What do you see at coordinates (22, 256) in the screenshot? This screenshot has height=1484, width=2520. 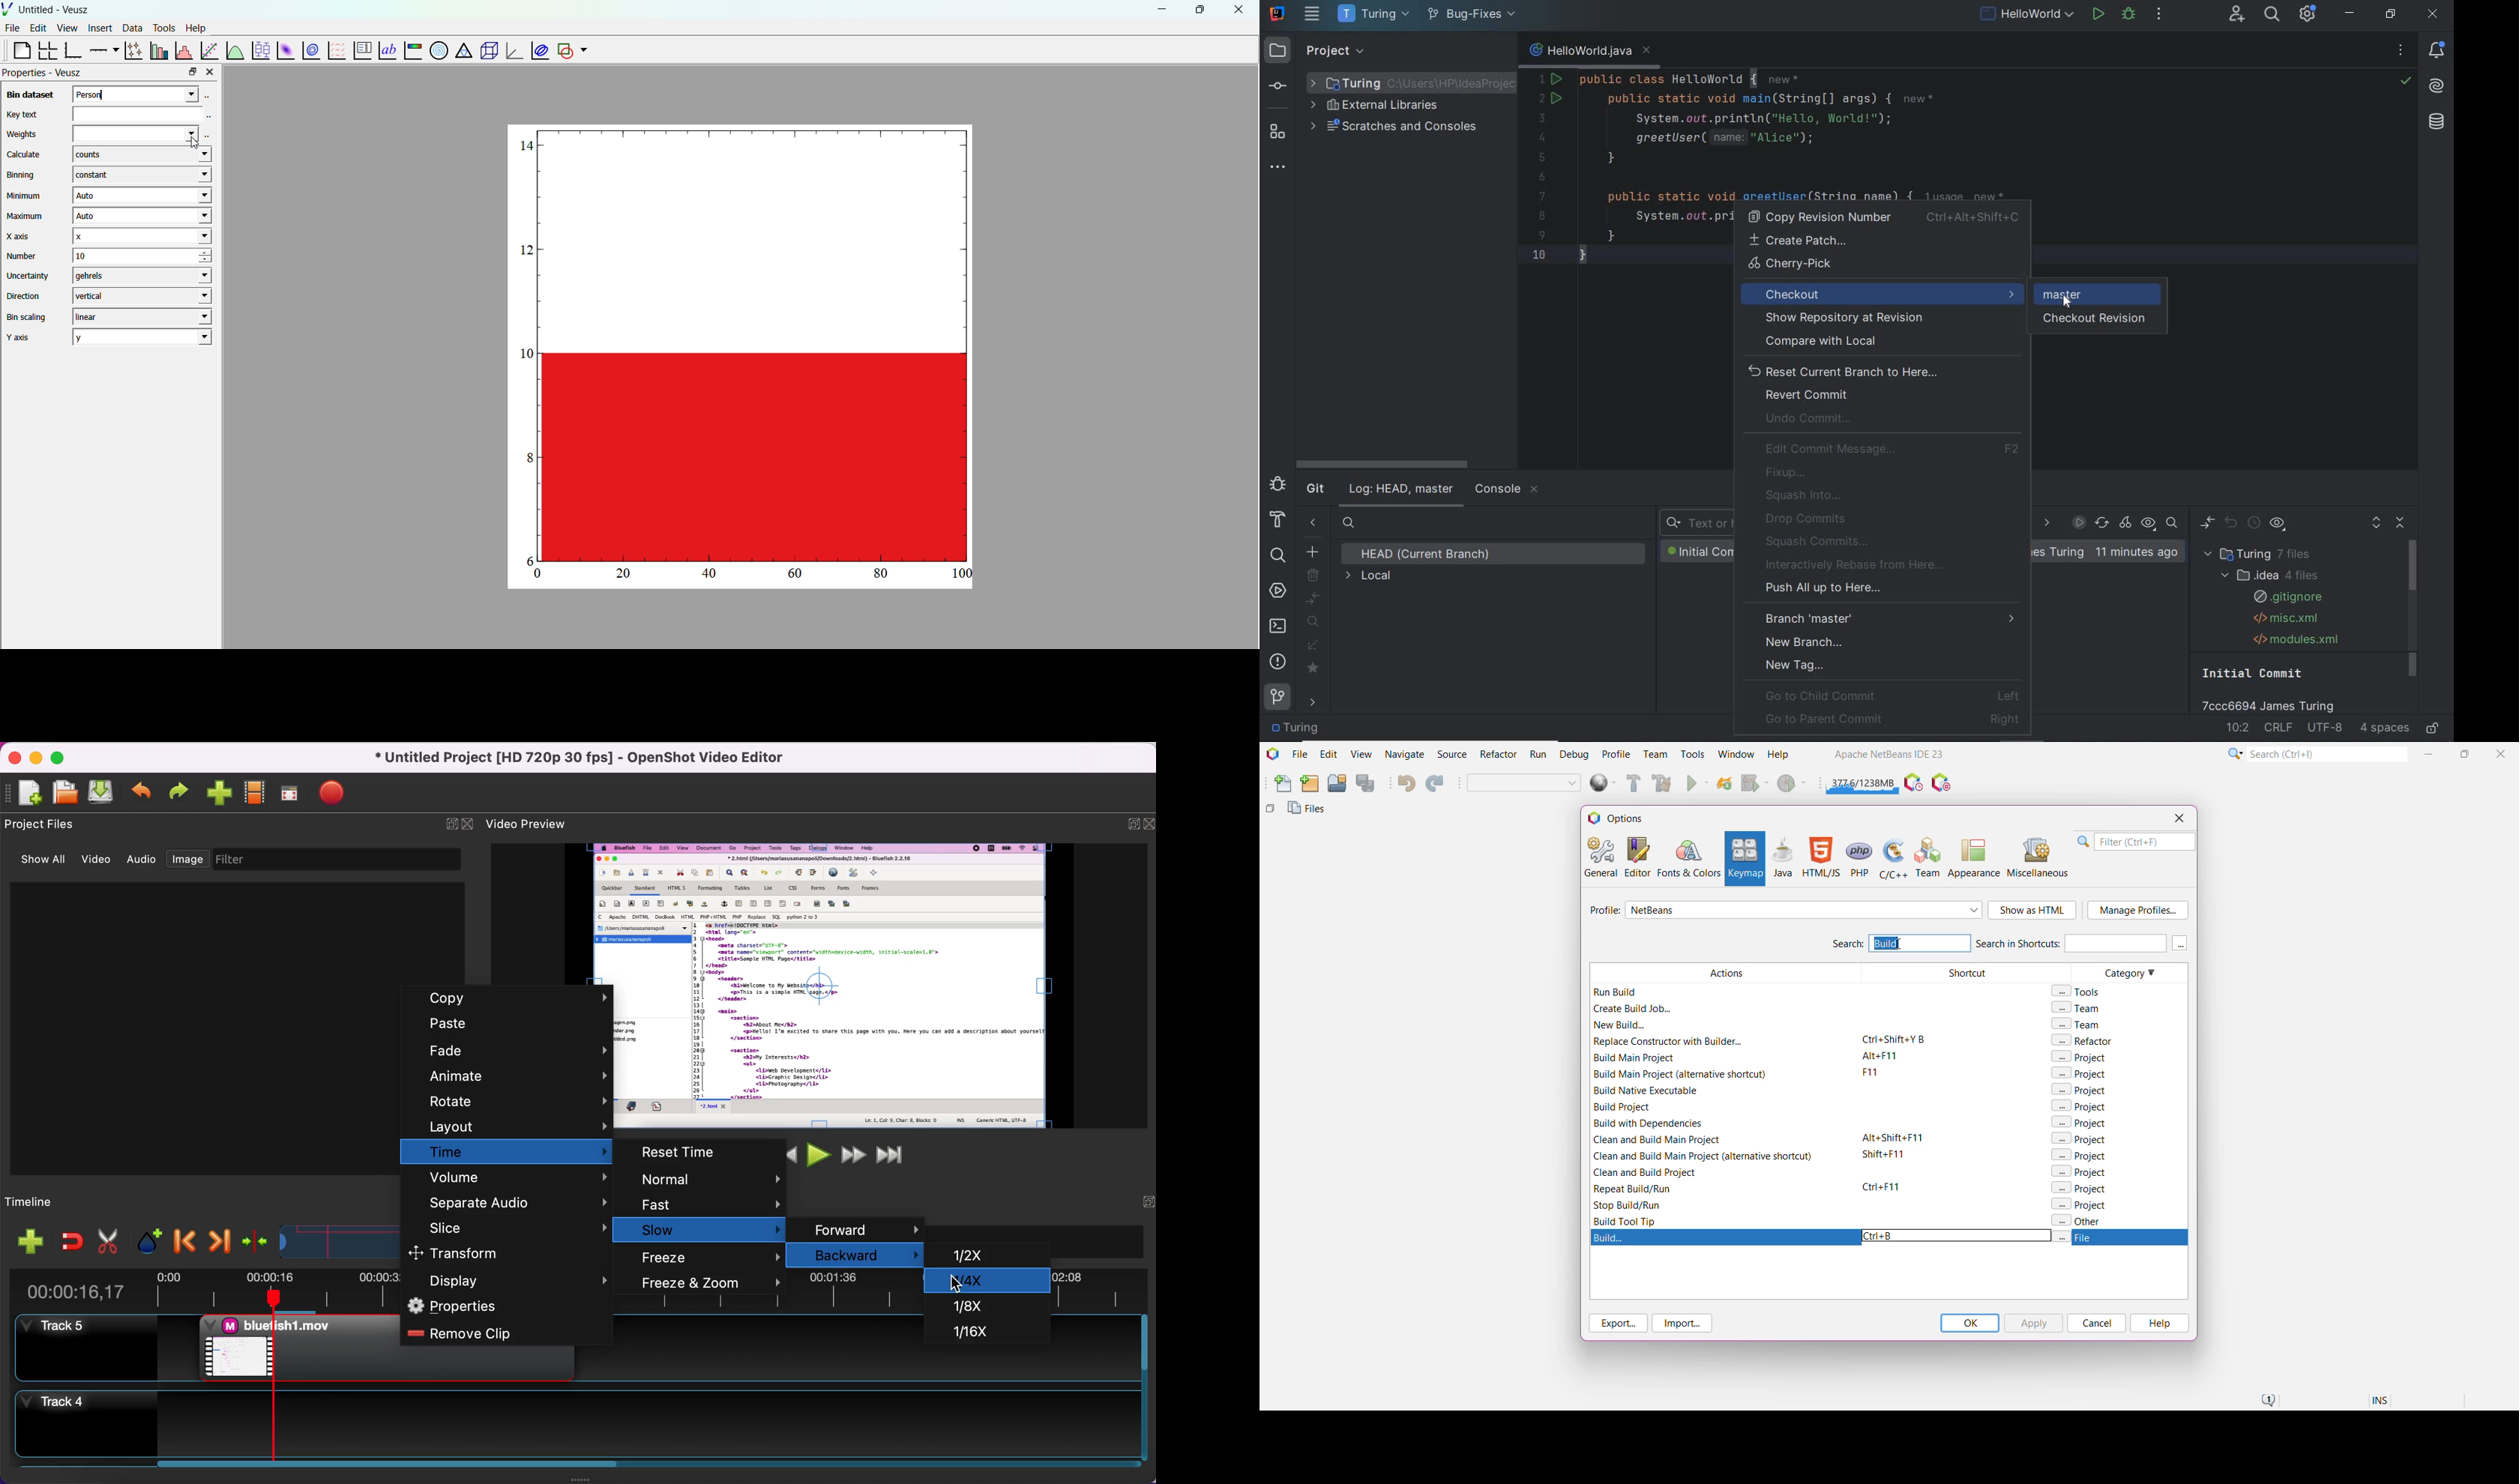 I see `Number` at bounding box center [22, 256].